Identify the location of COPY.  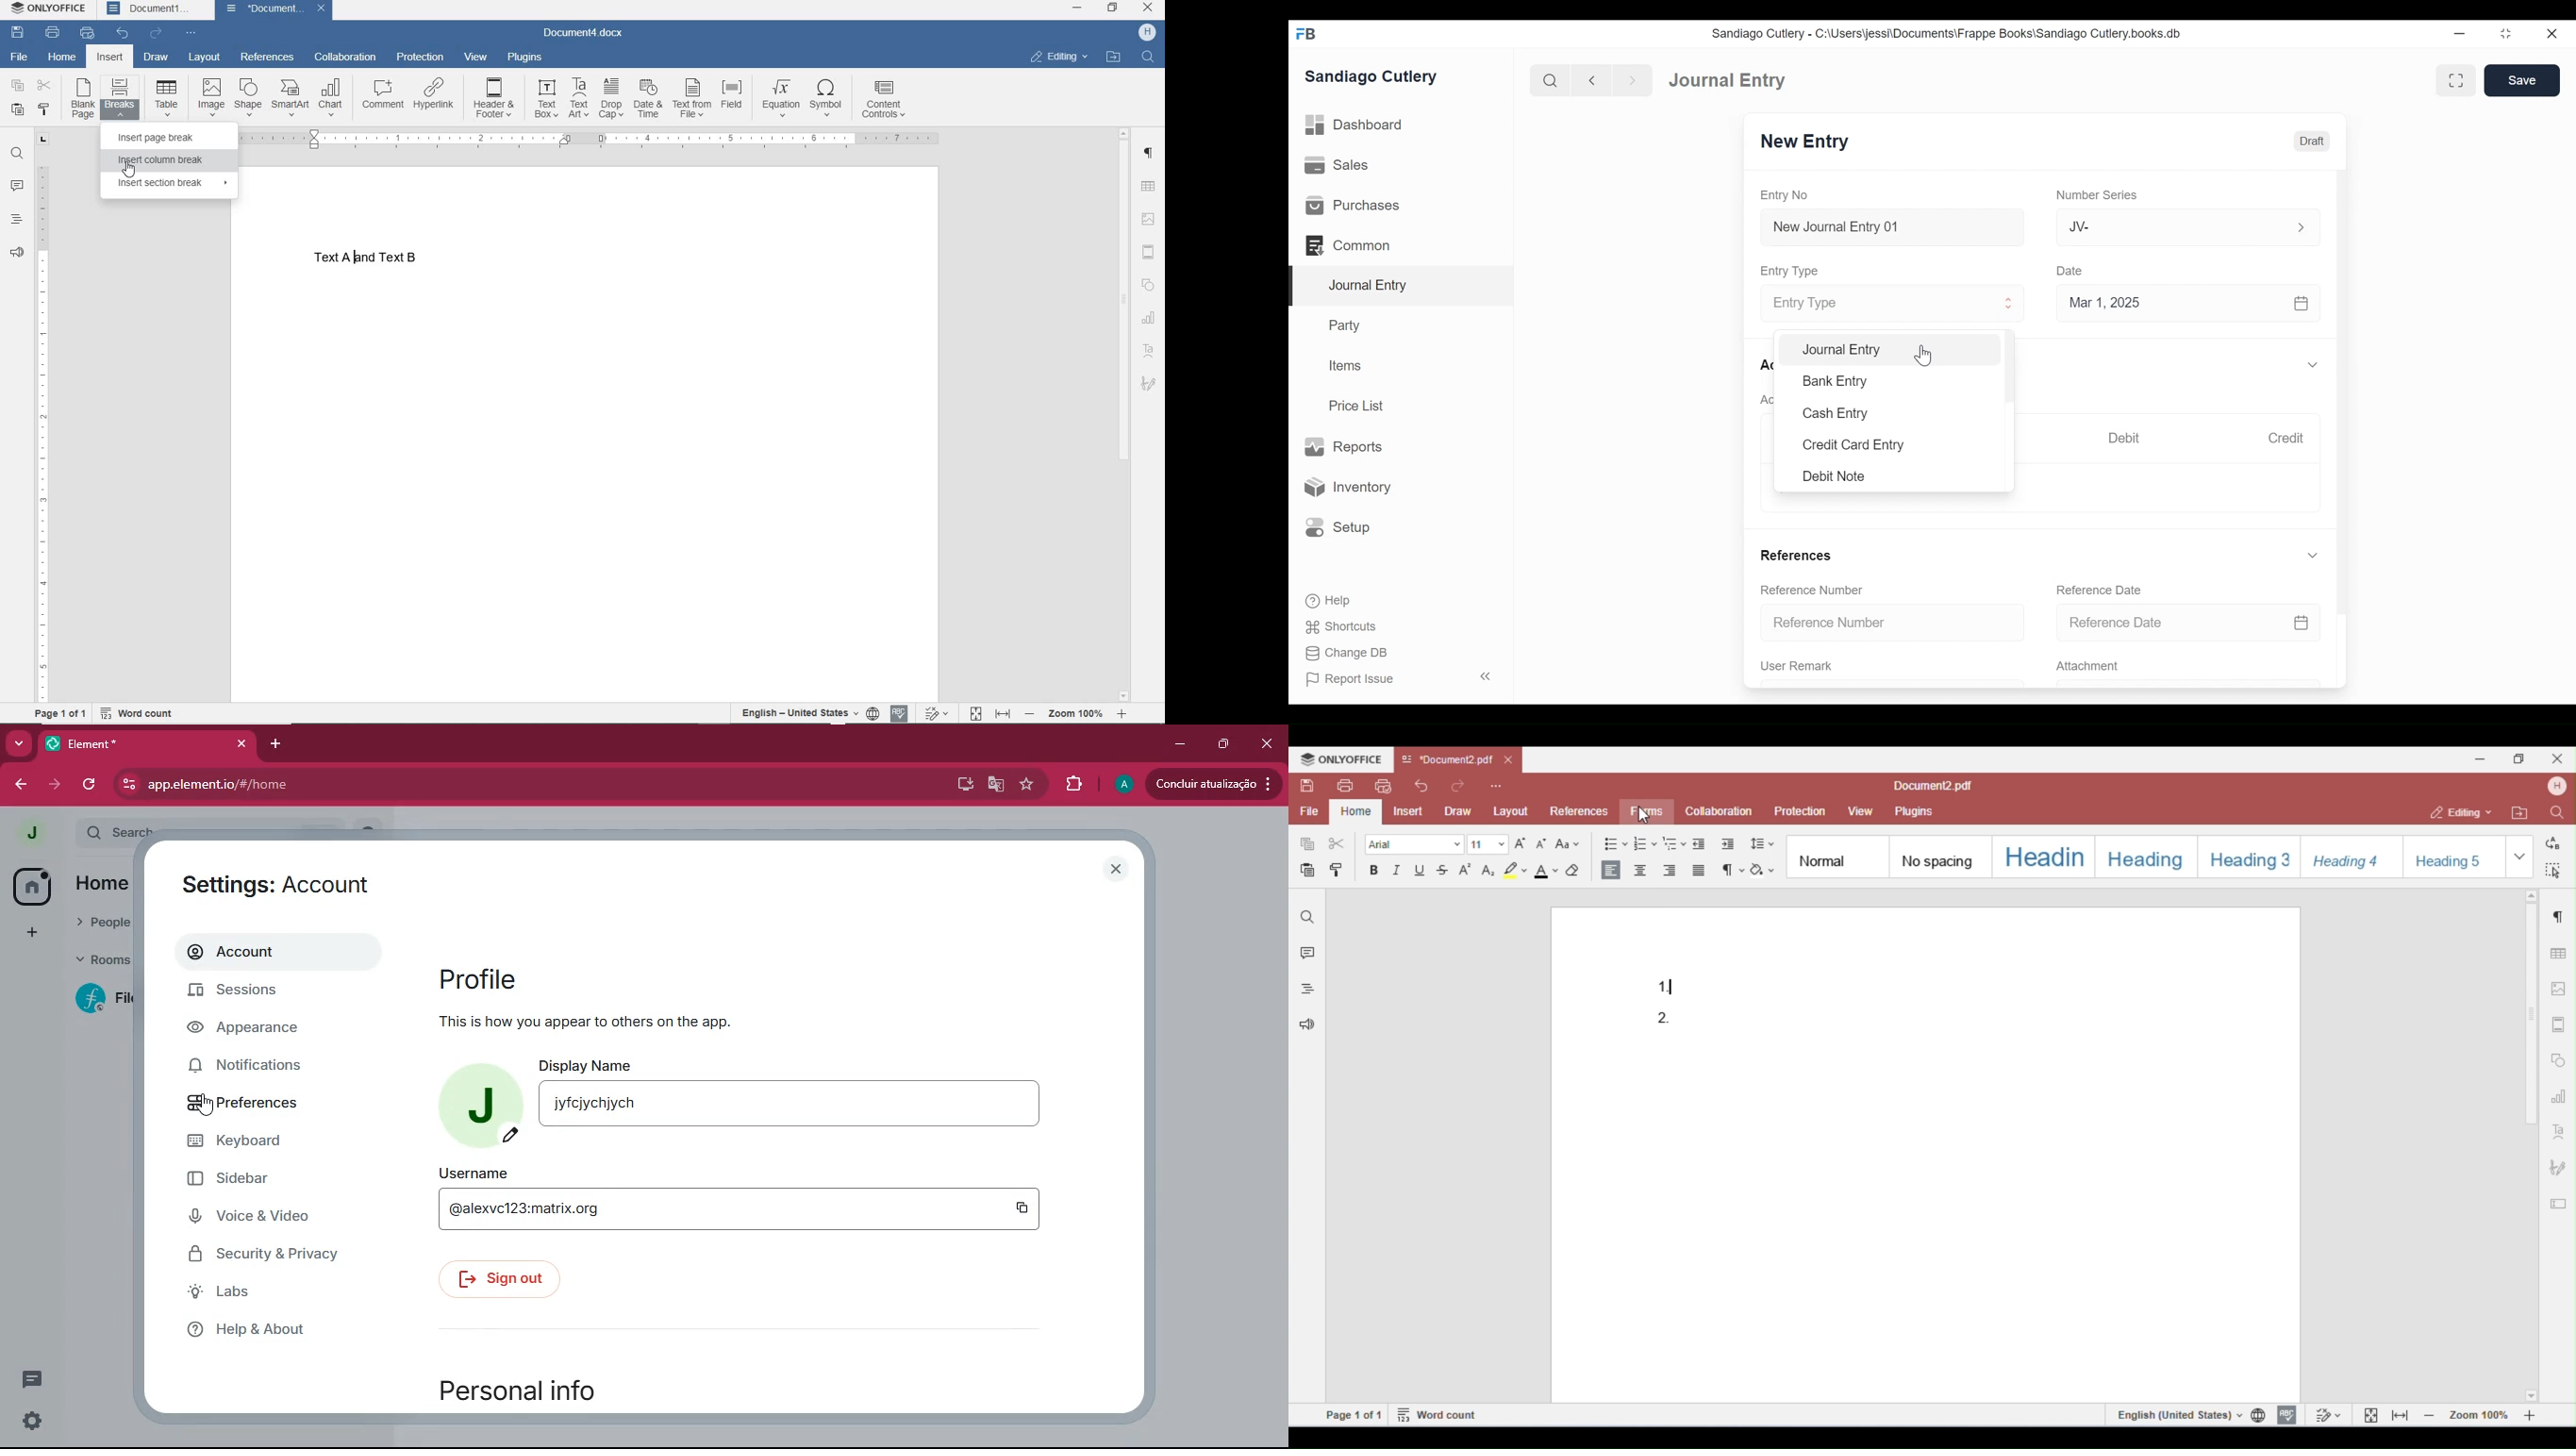
(17, 86).